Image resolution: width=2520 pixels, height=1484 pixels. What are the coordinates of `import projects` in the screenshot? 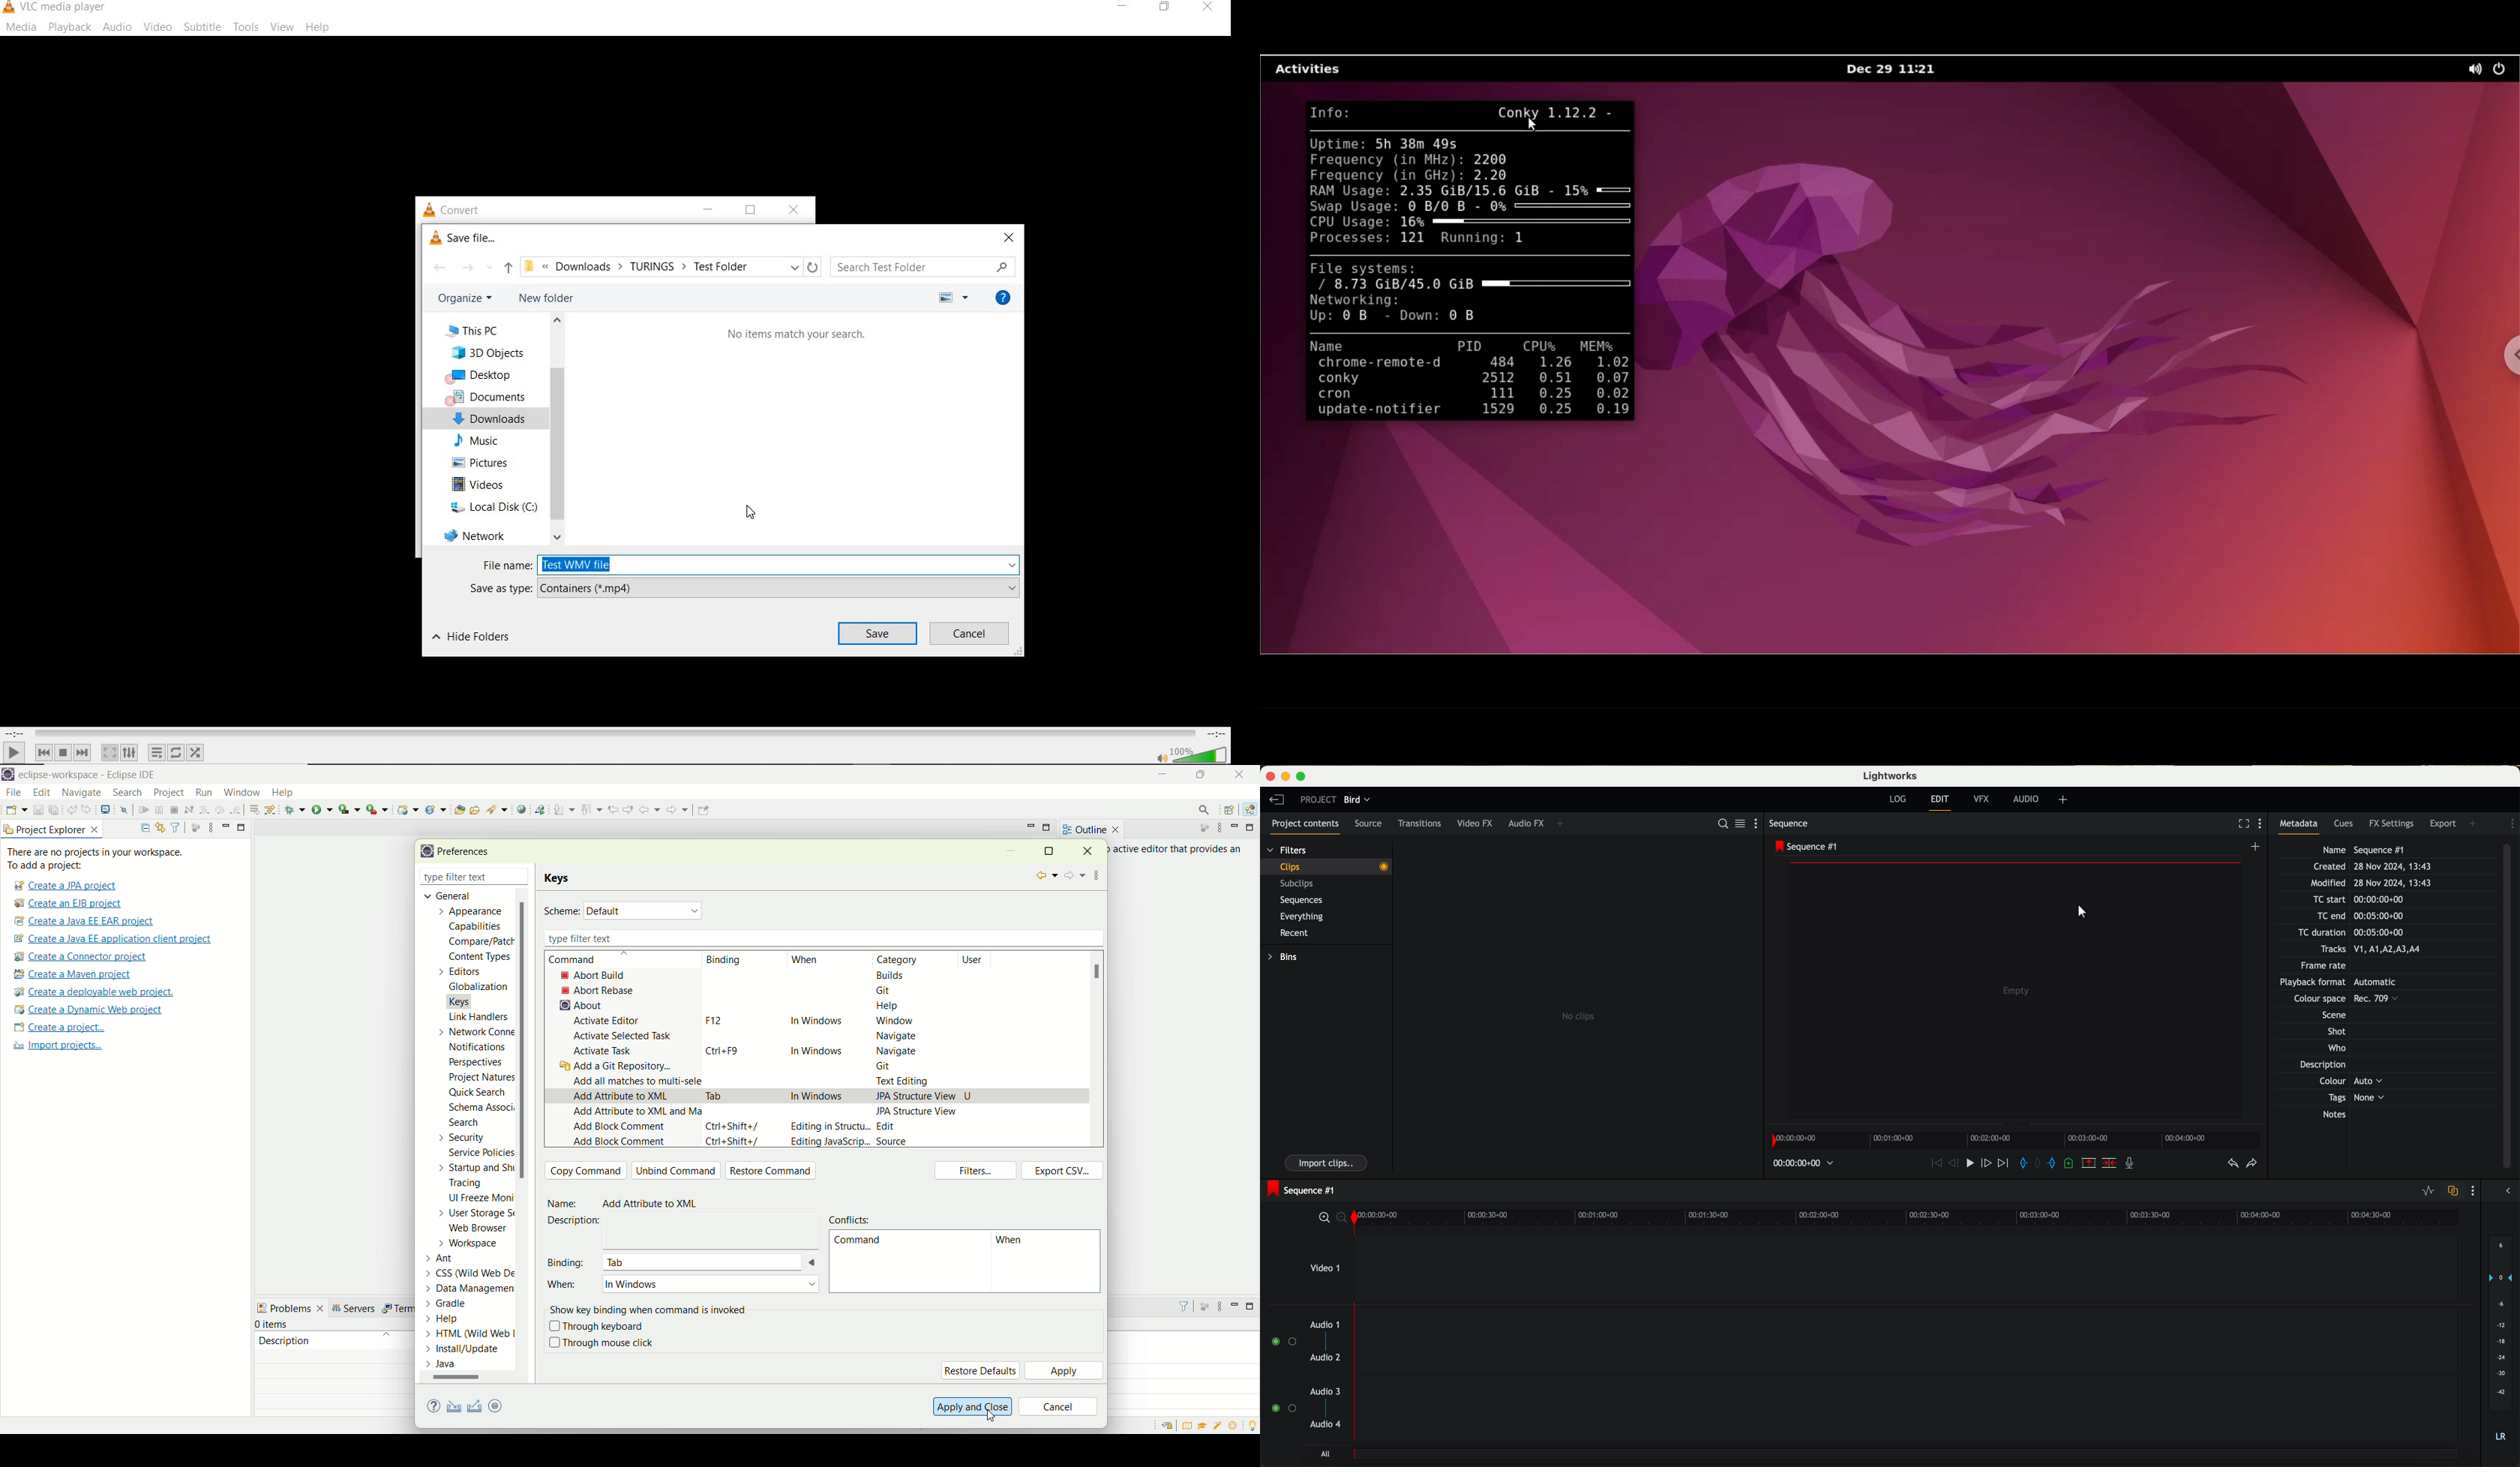 It's located at (56, 1046).